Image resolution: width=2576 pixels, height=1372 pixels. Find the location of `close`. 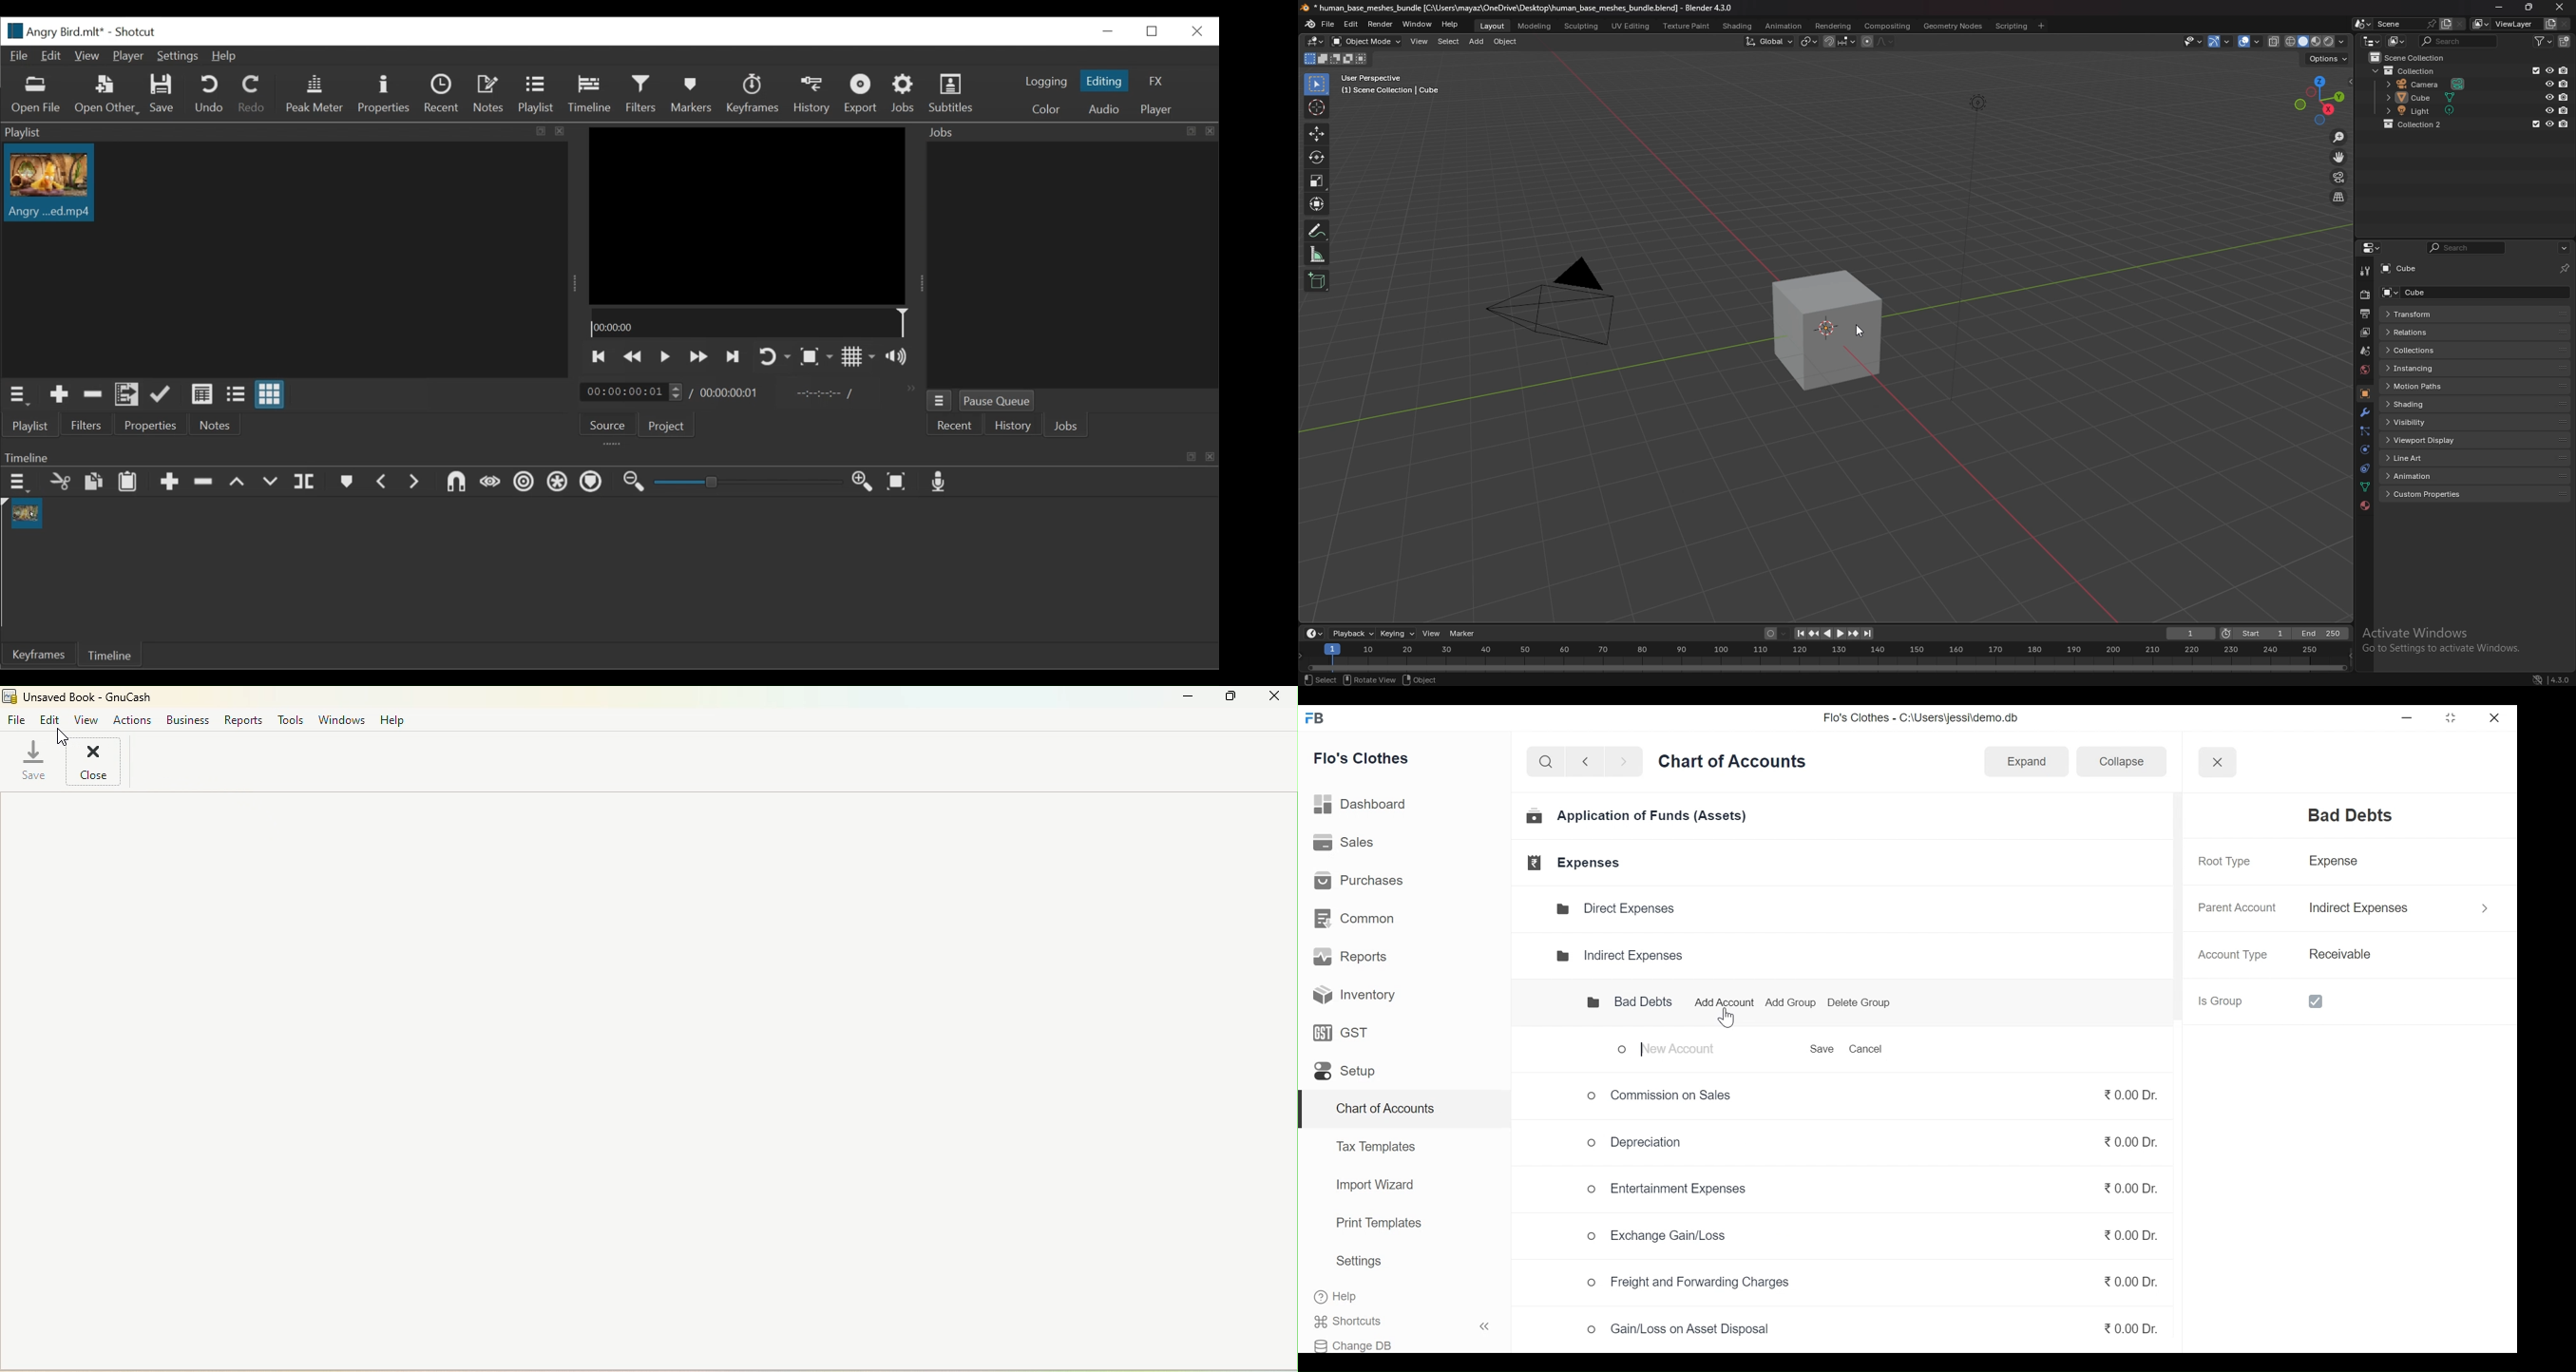

close is located at coordinates (2496, 716).